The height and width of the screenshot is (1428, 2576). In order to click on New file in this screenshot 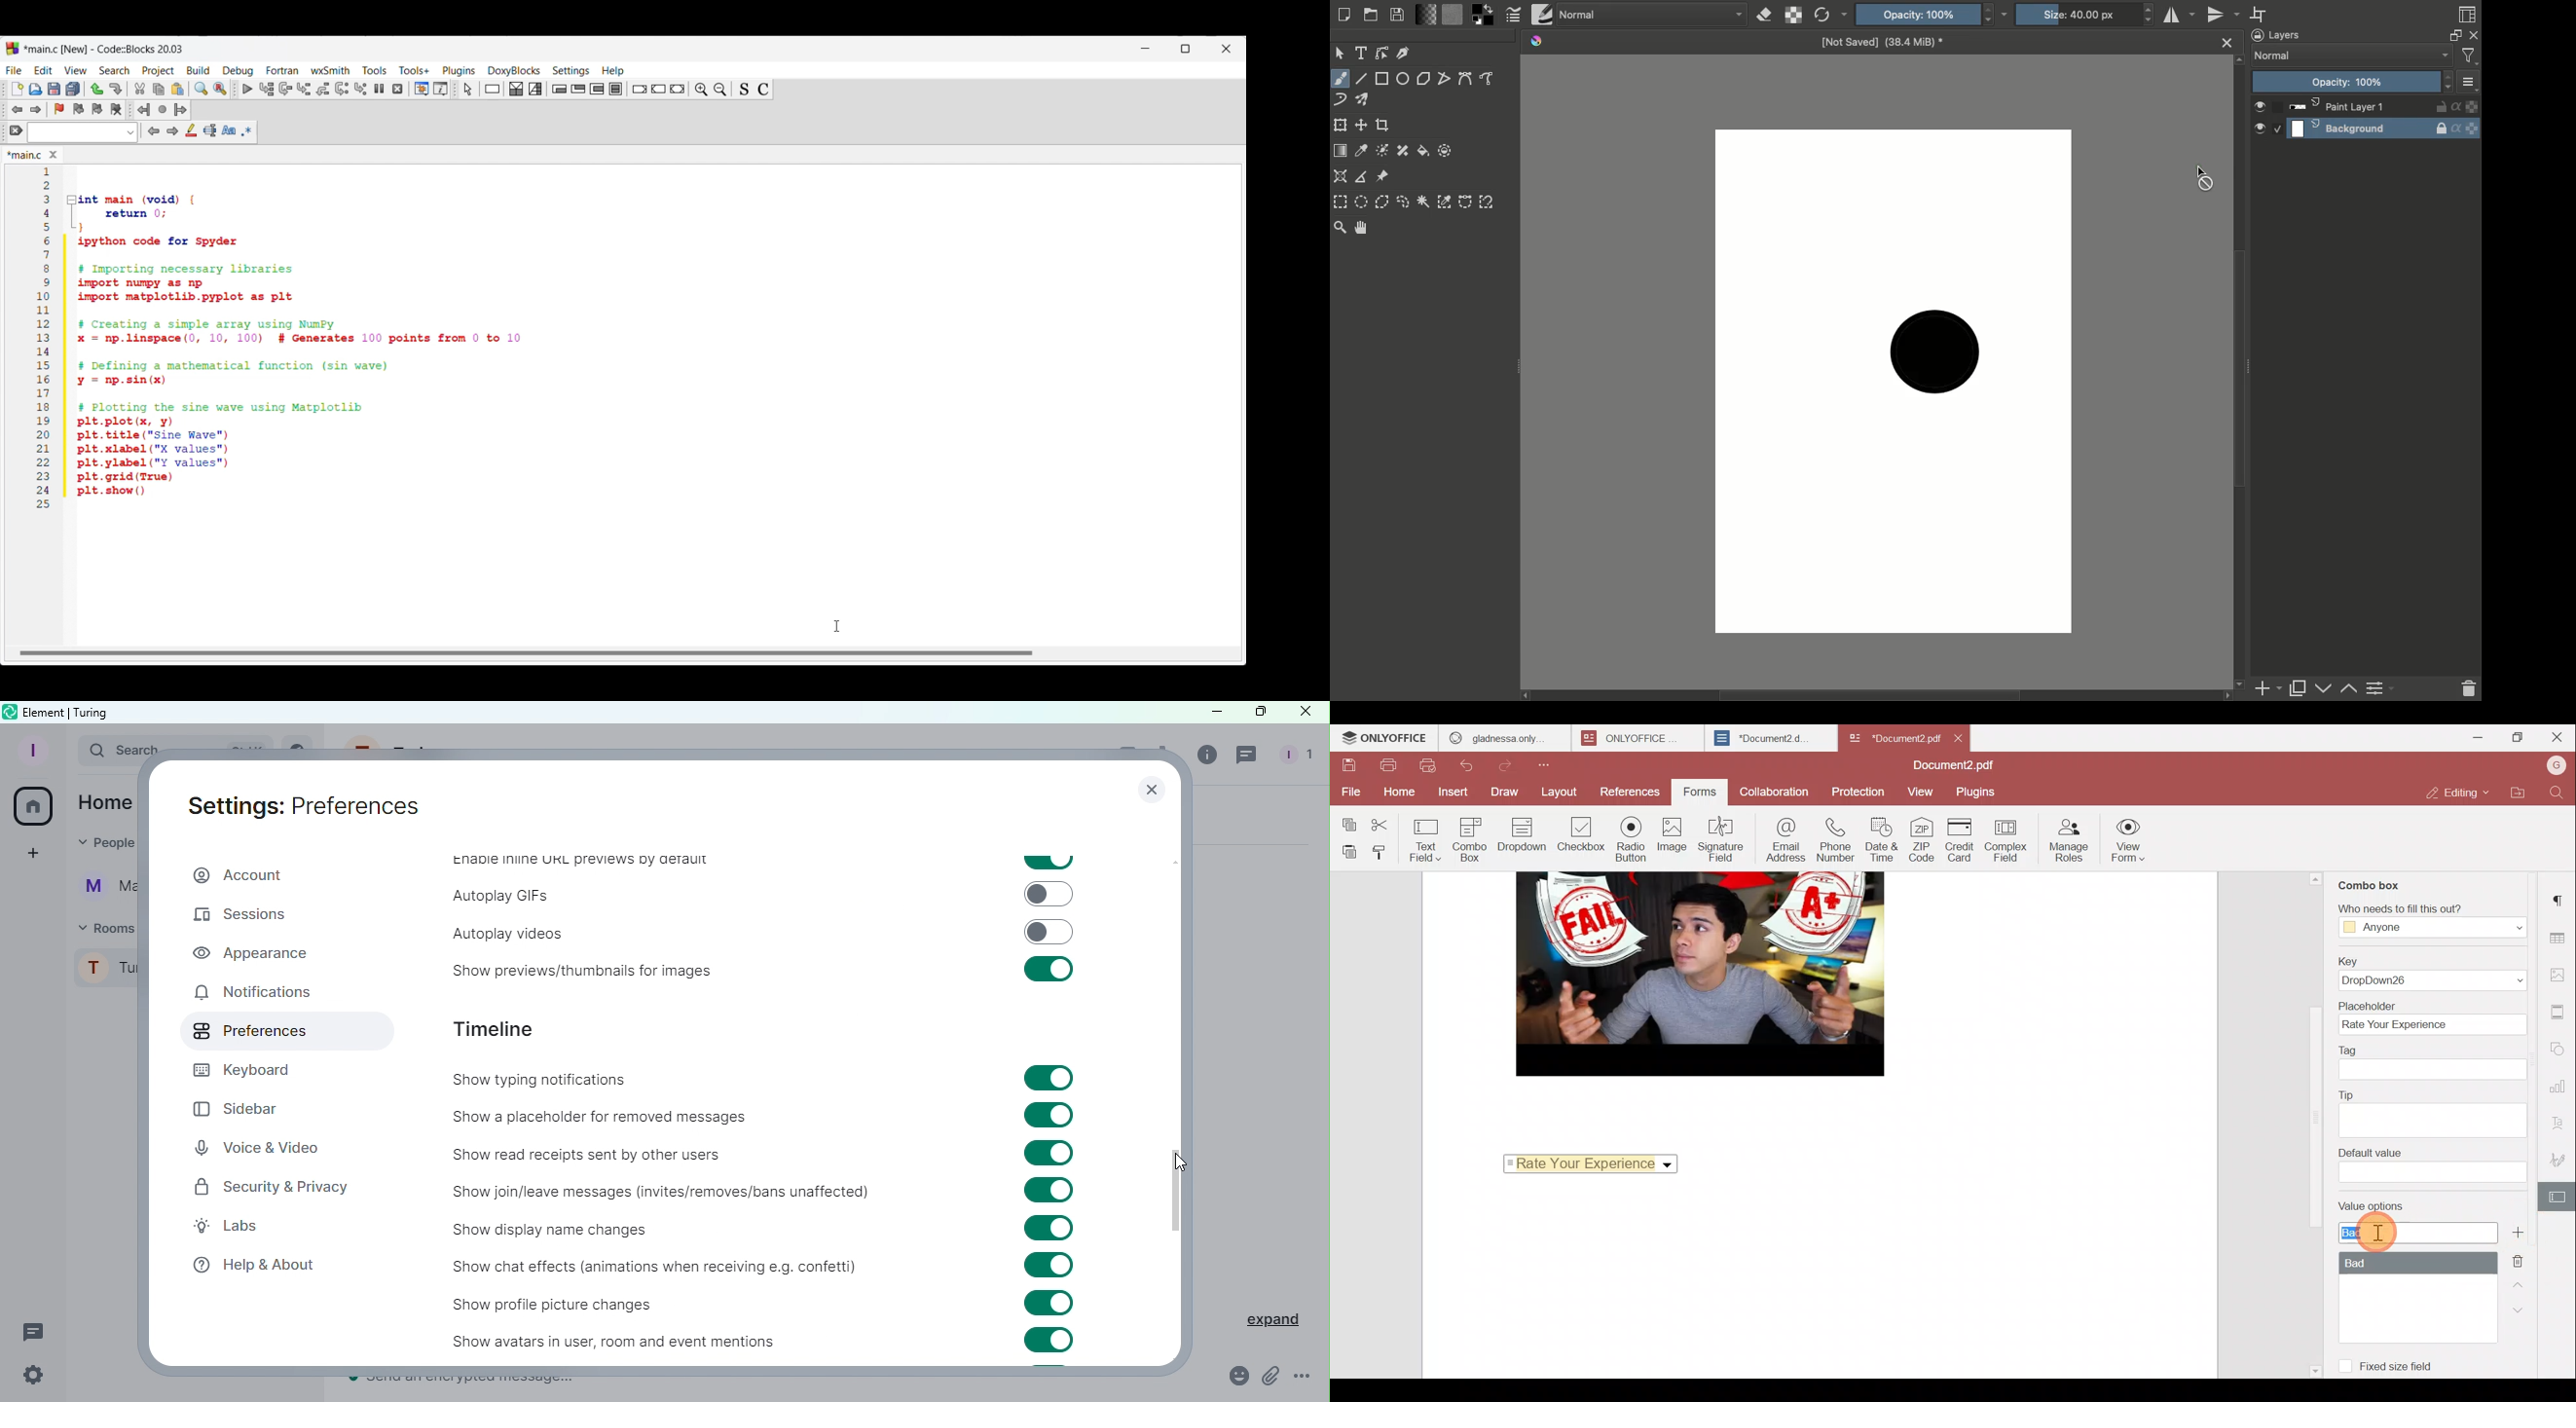, I will do `click(18, 89)`.